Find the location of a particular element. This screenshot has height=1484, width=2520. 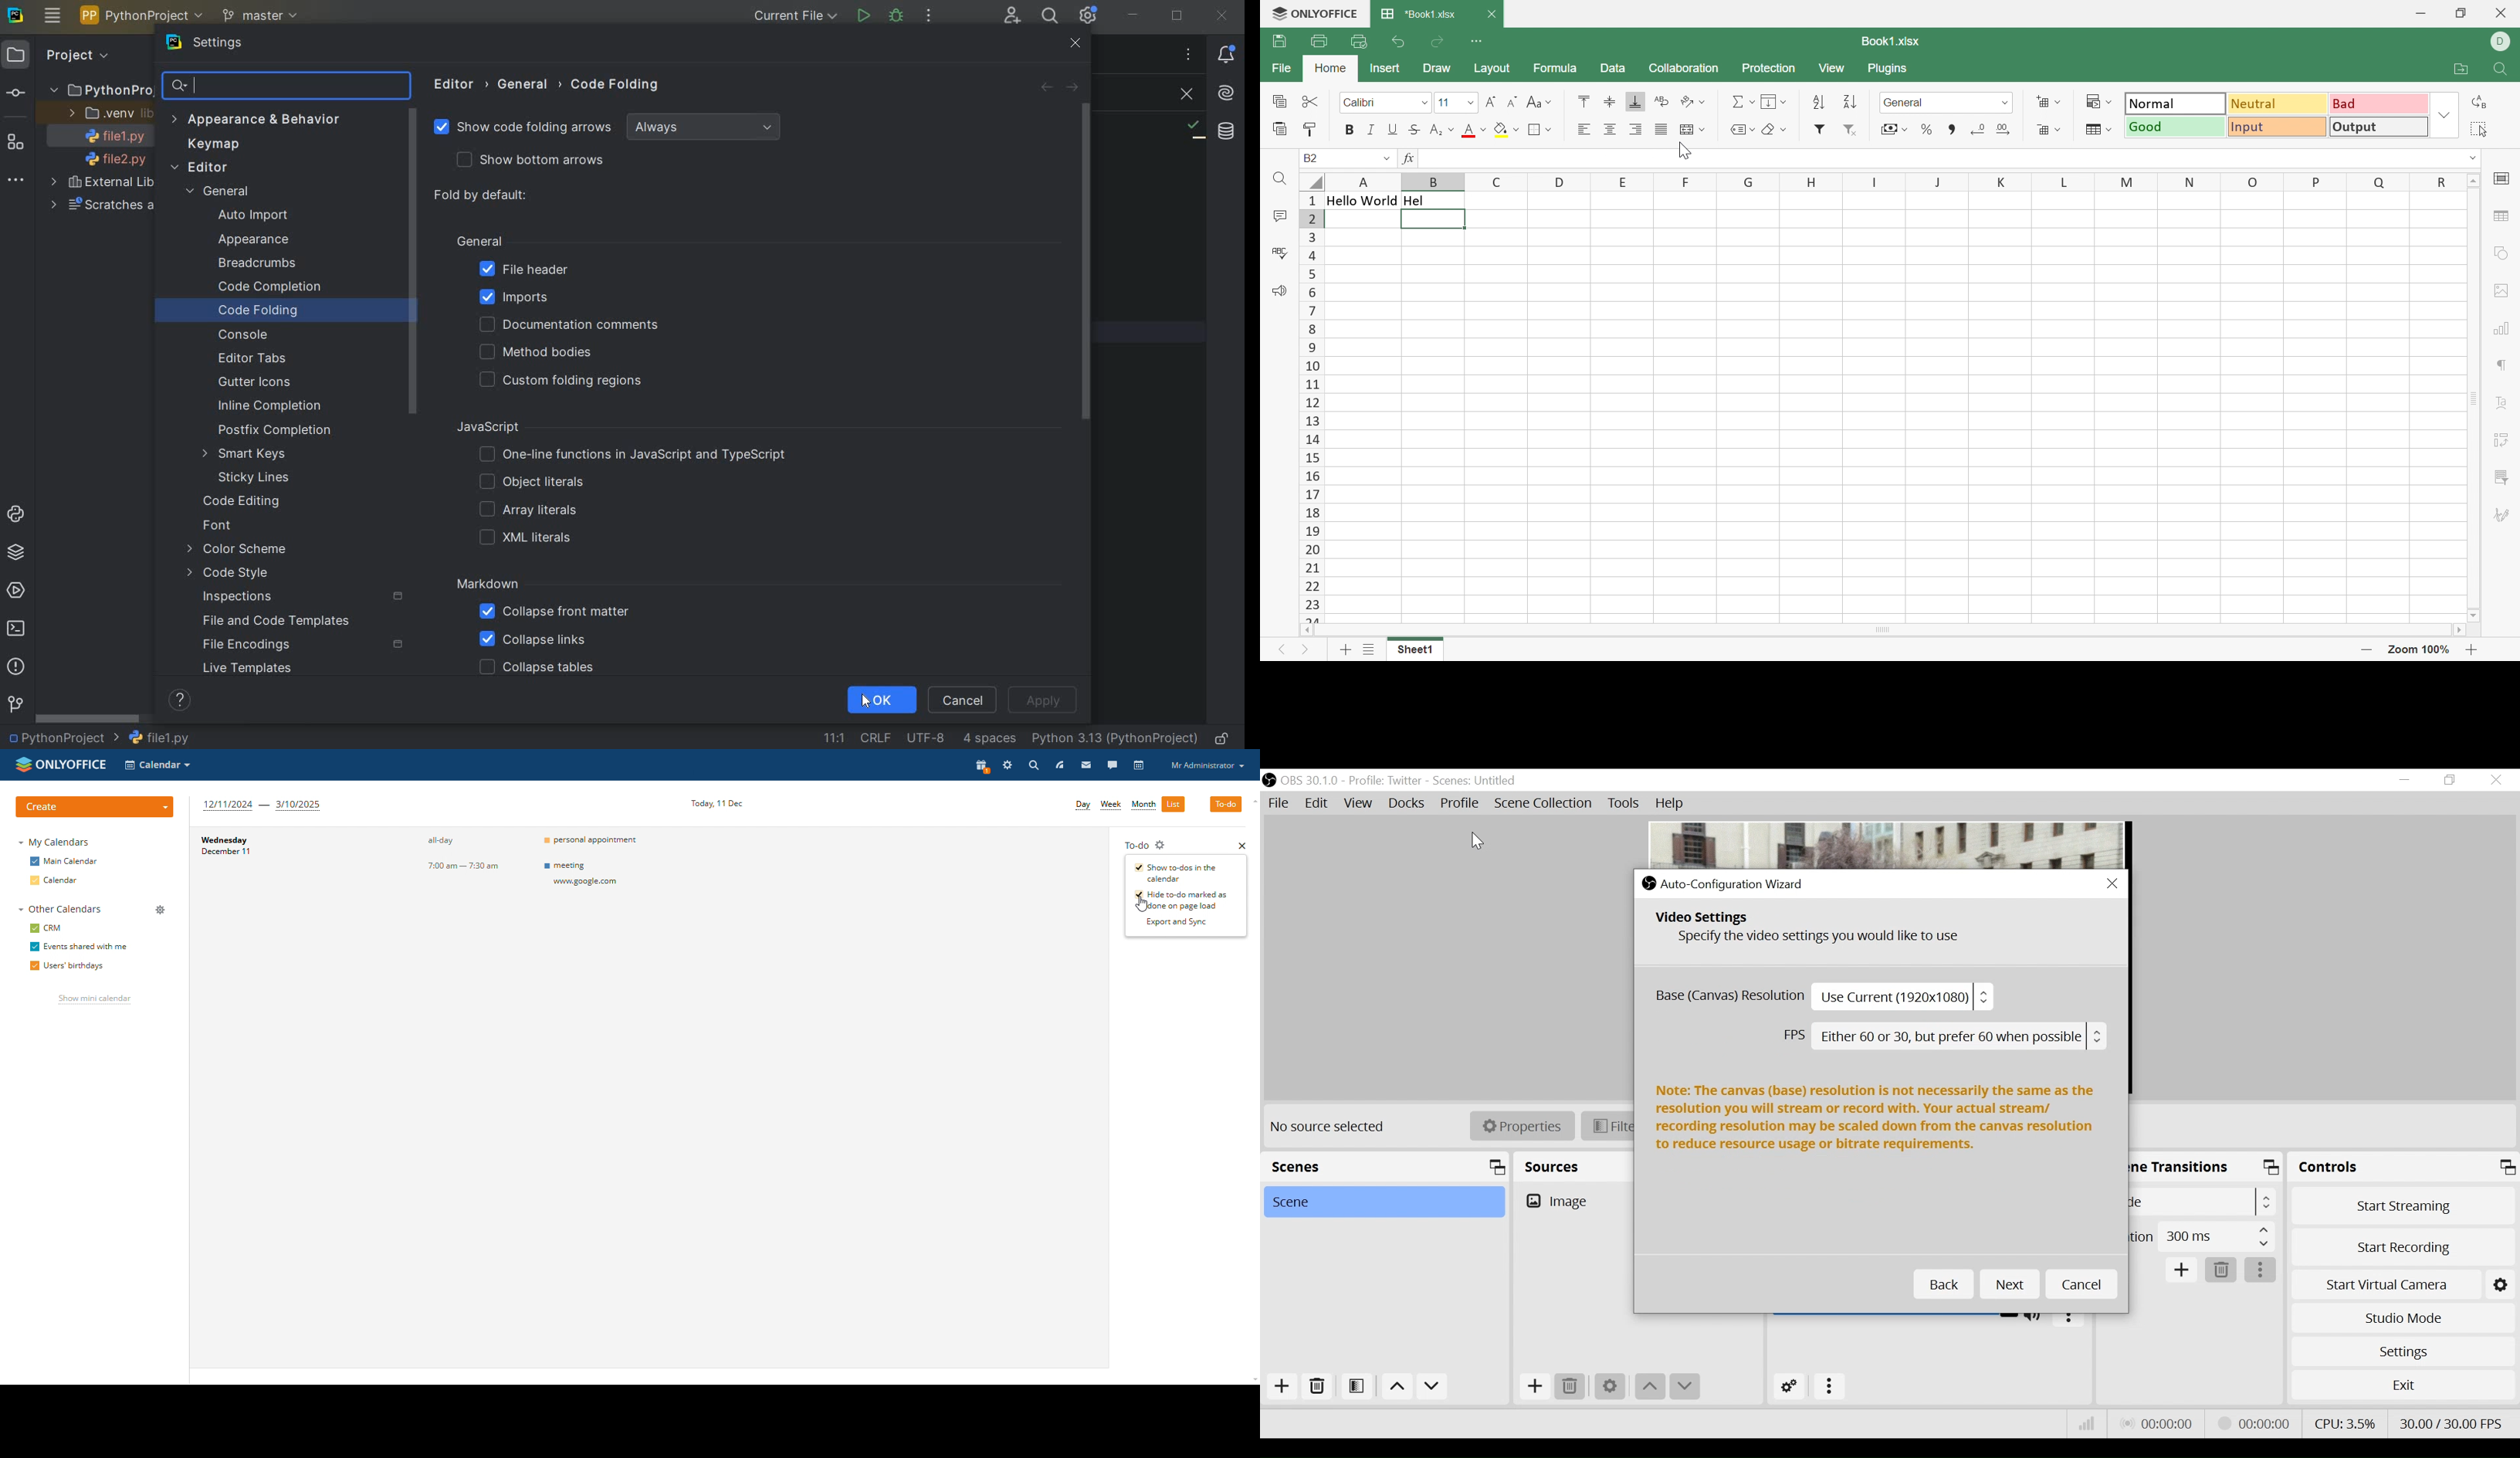

MAKE FILE READY ONLY is located at coordinates (1225, 738).